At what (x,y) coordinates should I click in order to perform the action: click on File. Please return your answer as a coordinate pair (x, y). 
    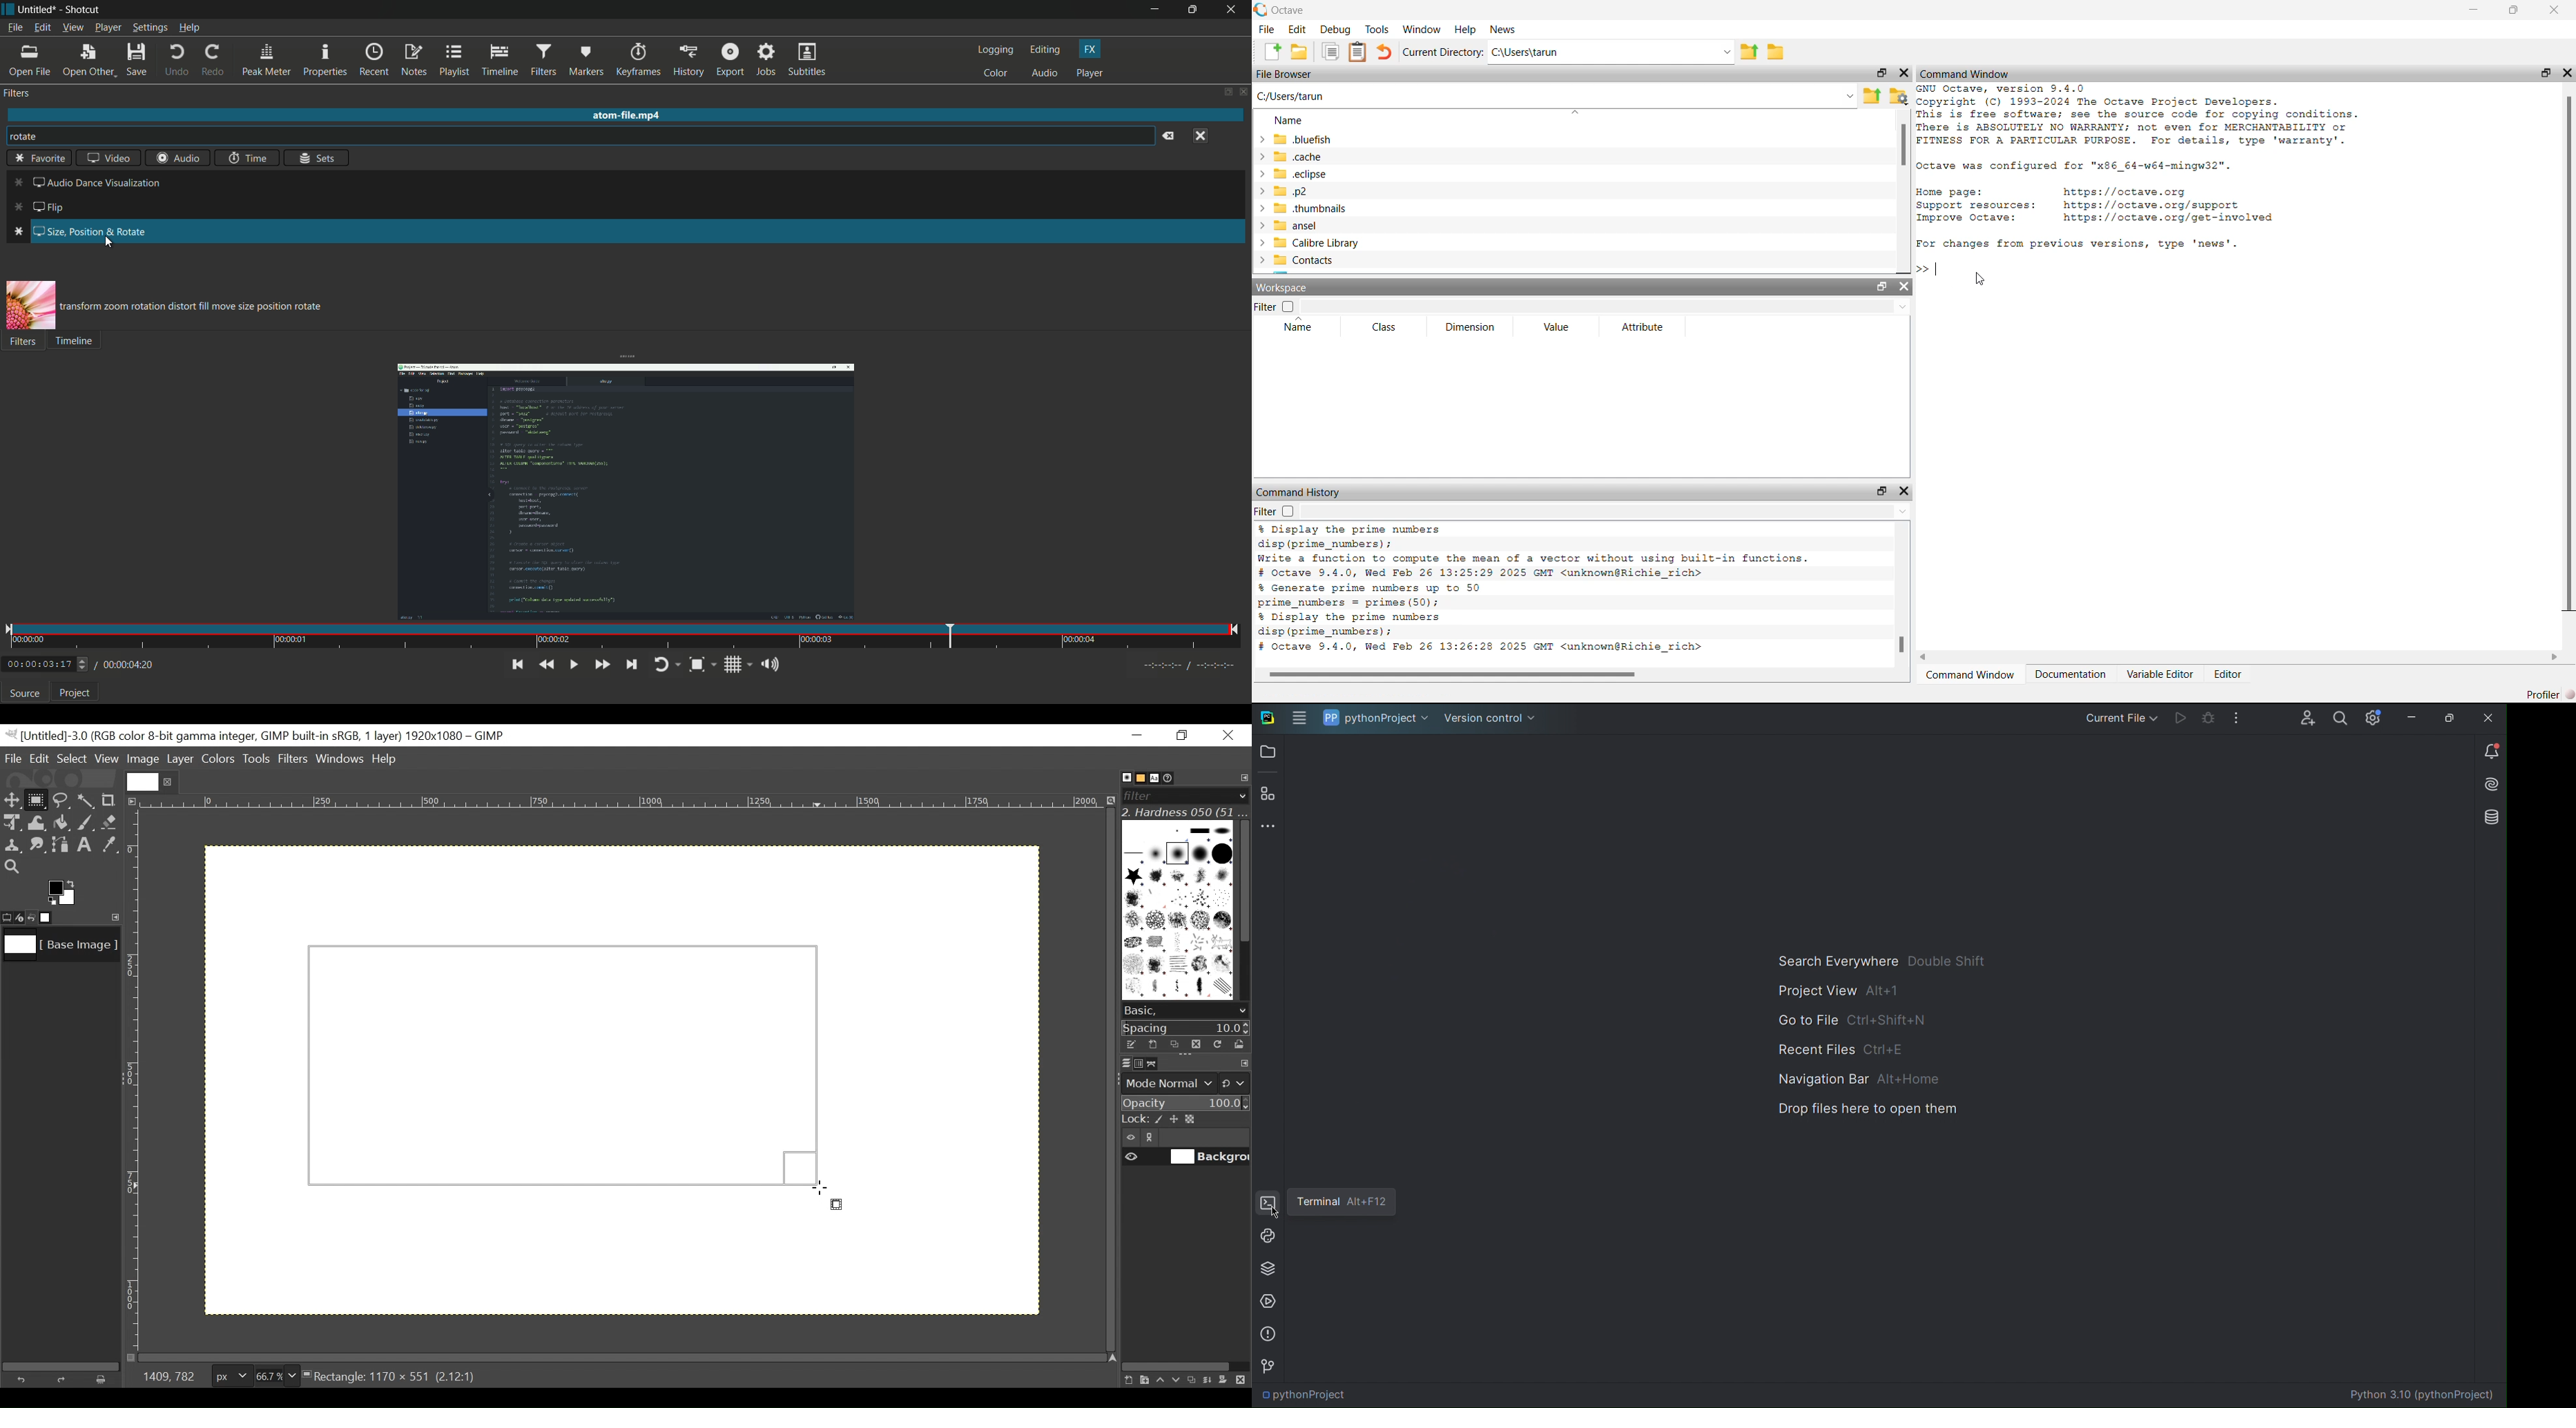
    Looking at the image, I should click on (1267, 29).